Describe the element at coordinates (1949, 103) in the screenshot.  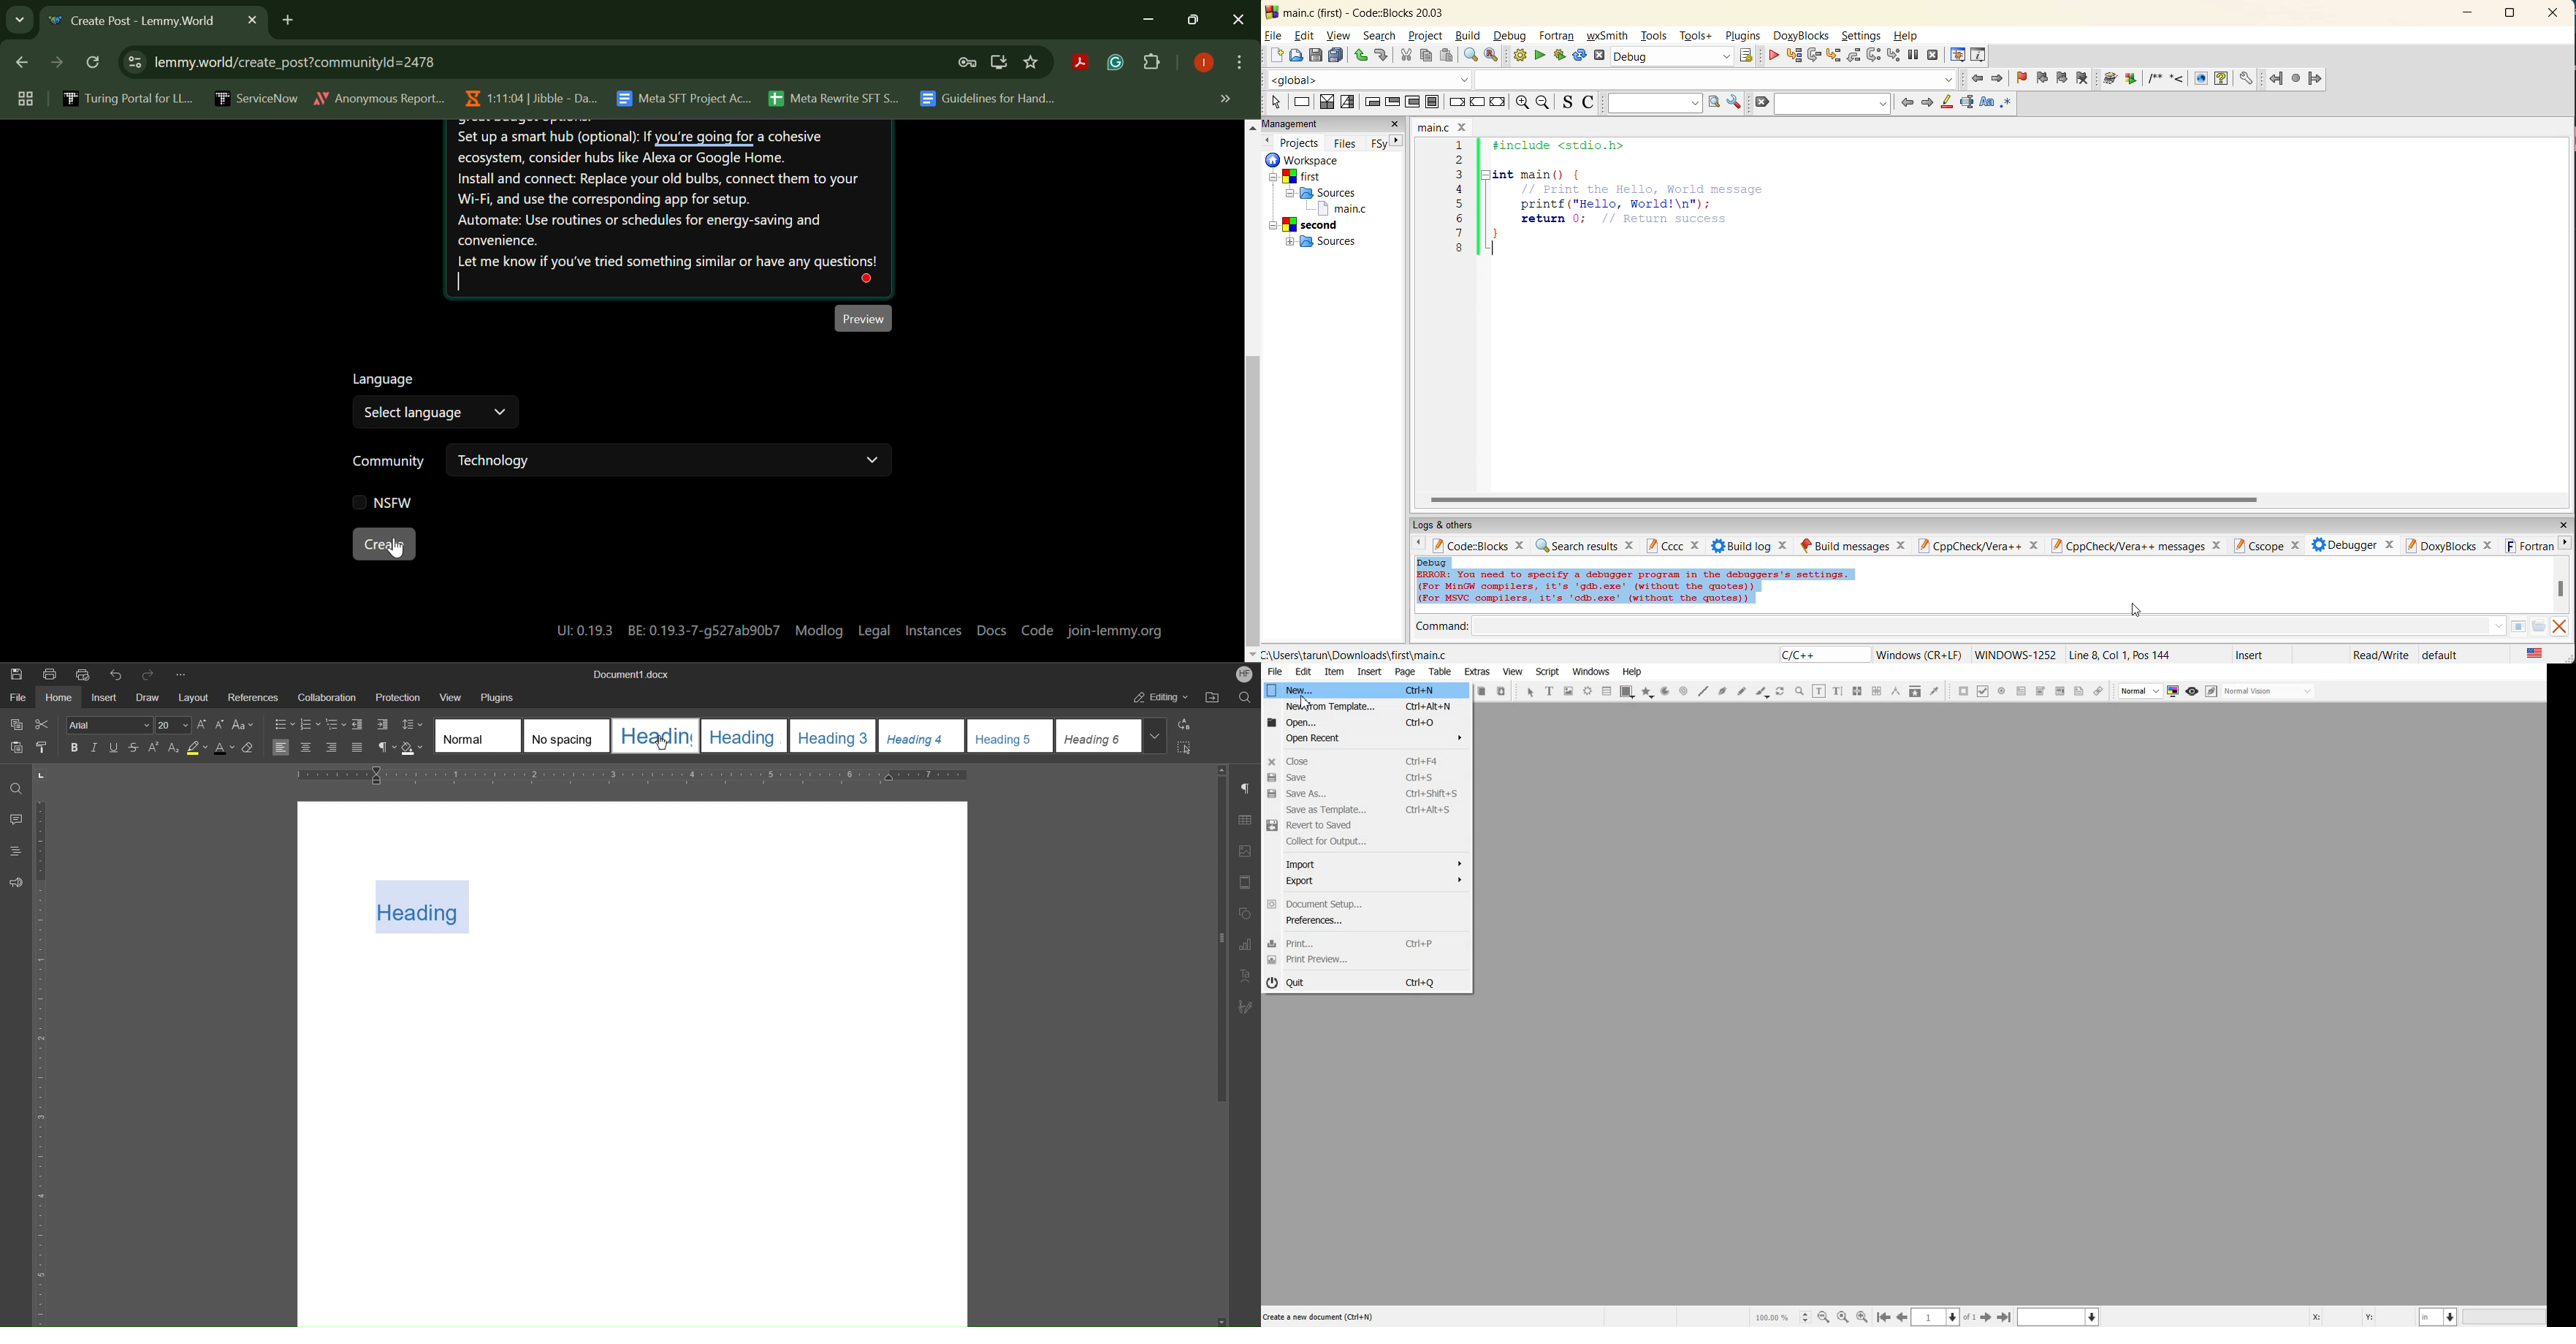
I see `highlight` at that location.